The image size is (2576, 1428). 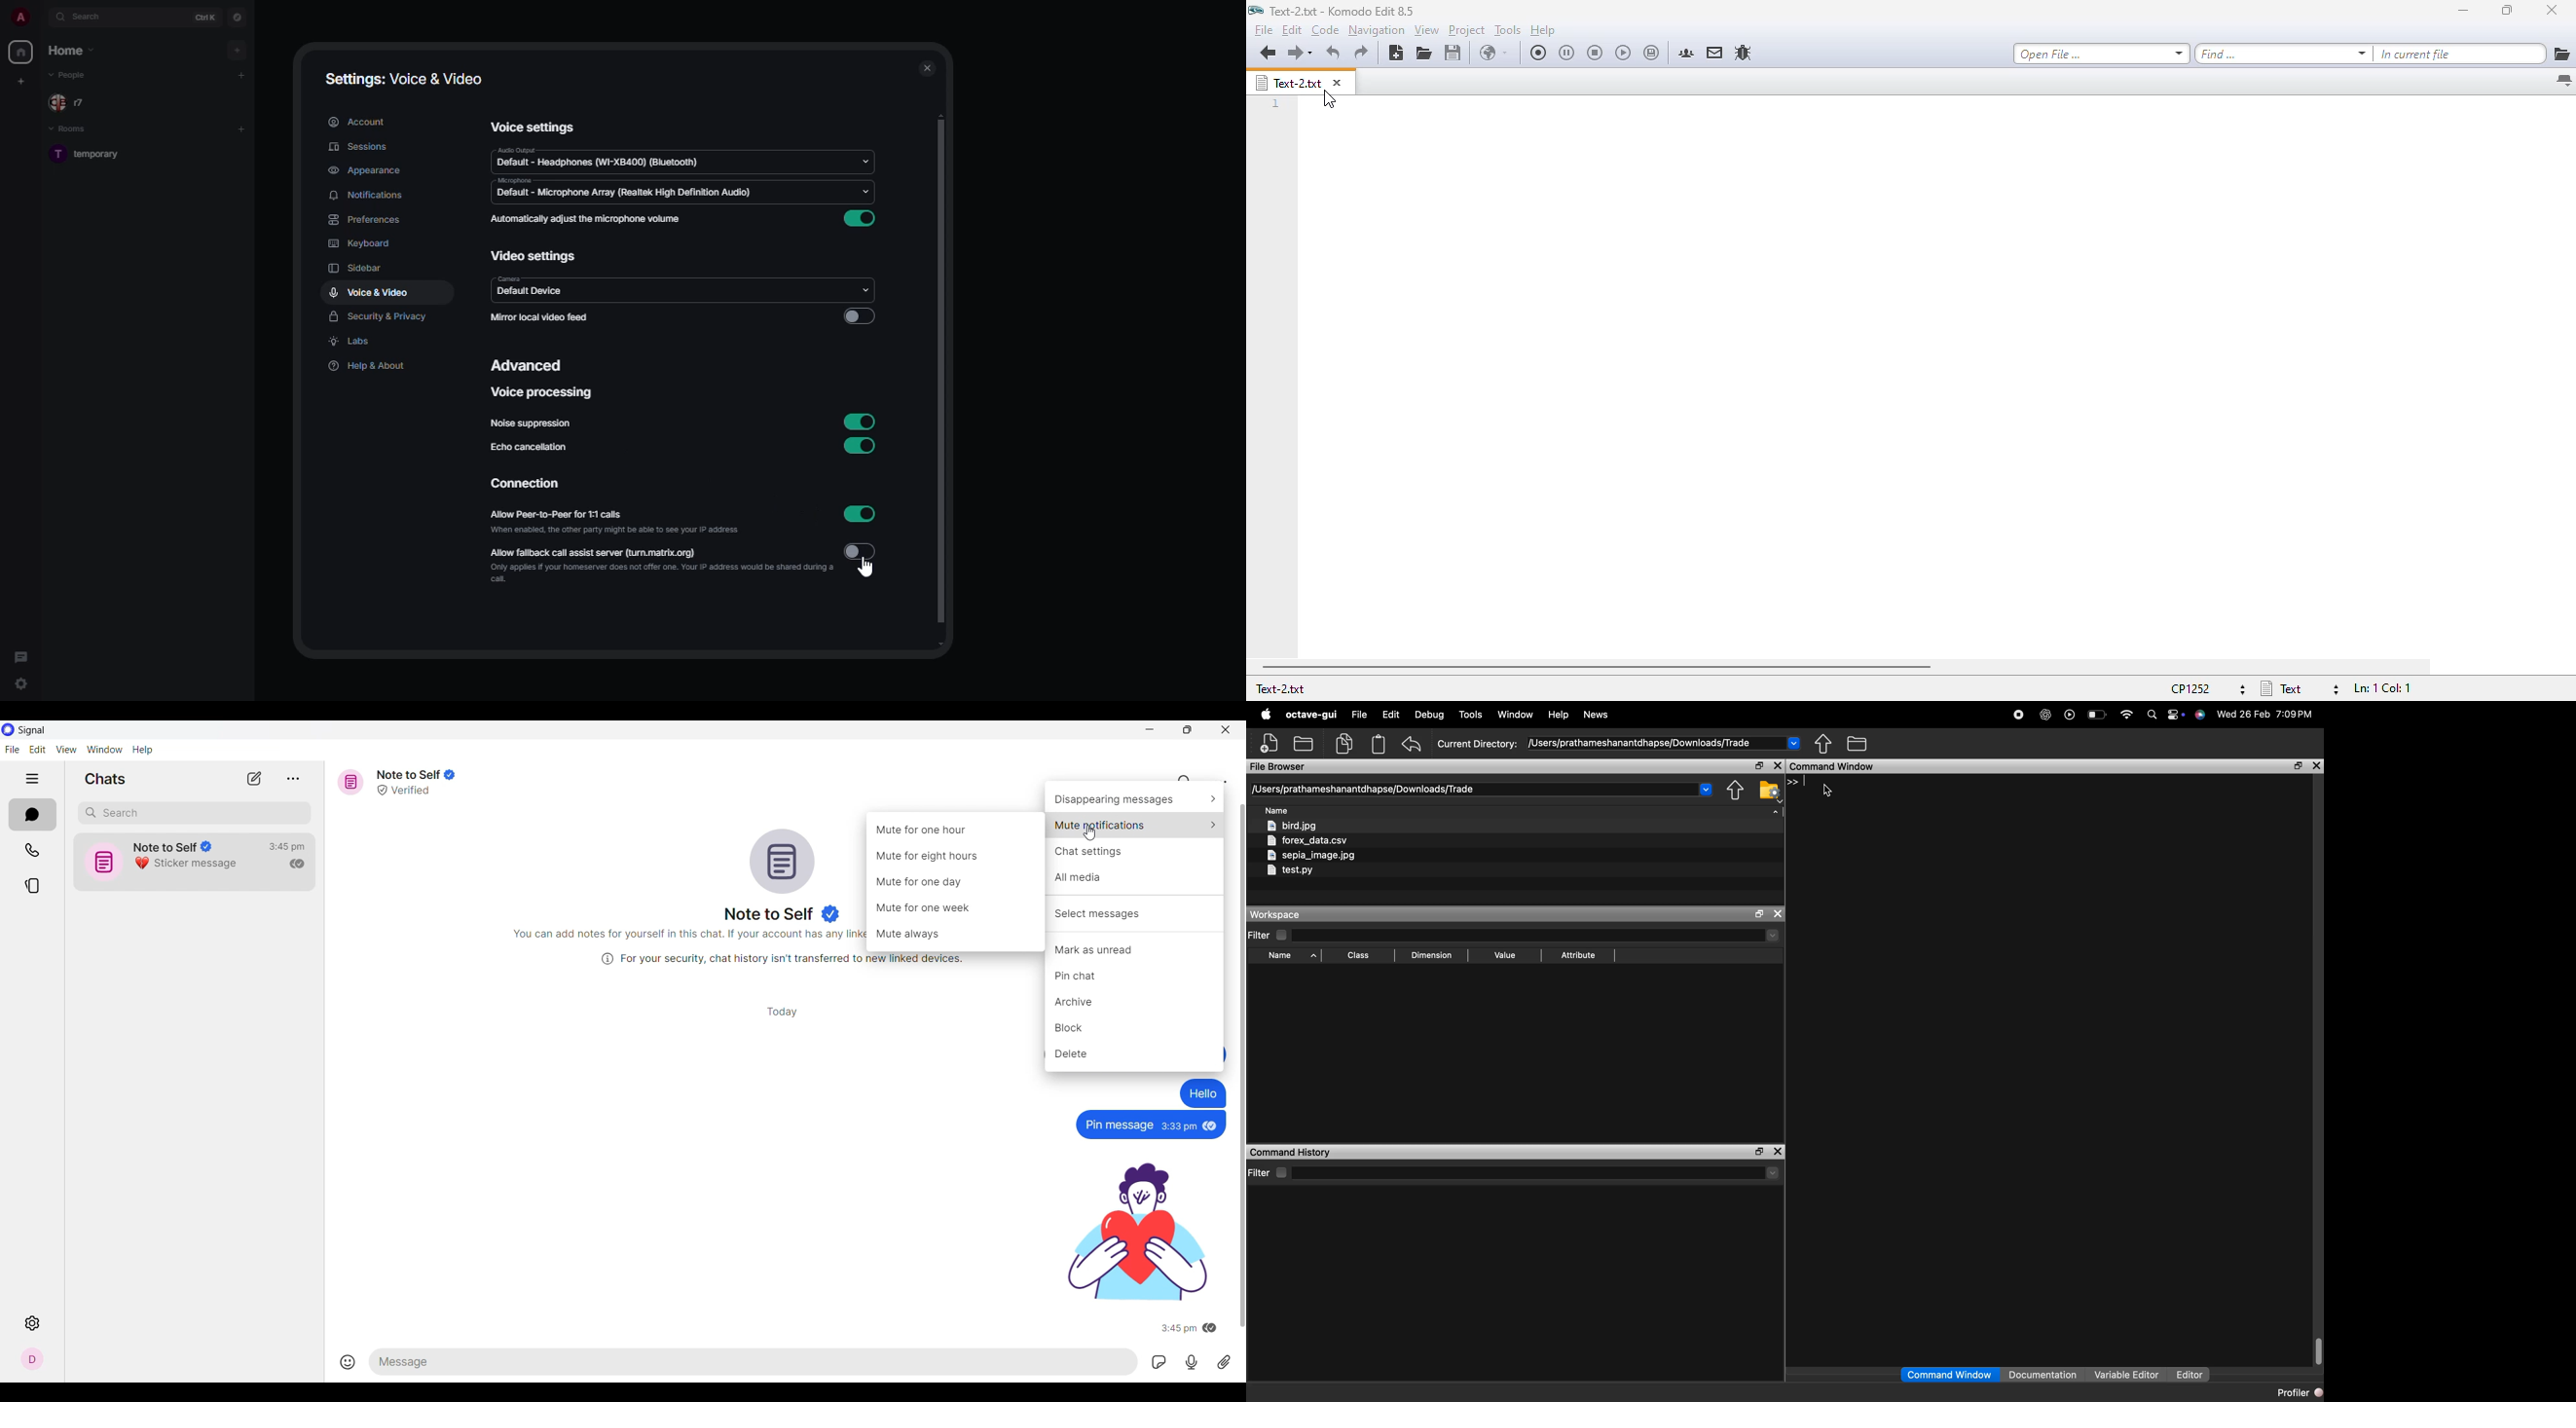 I want to click on scroll bar, so click(x=939, y=384).